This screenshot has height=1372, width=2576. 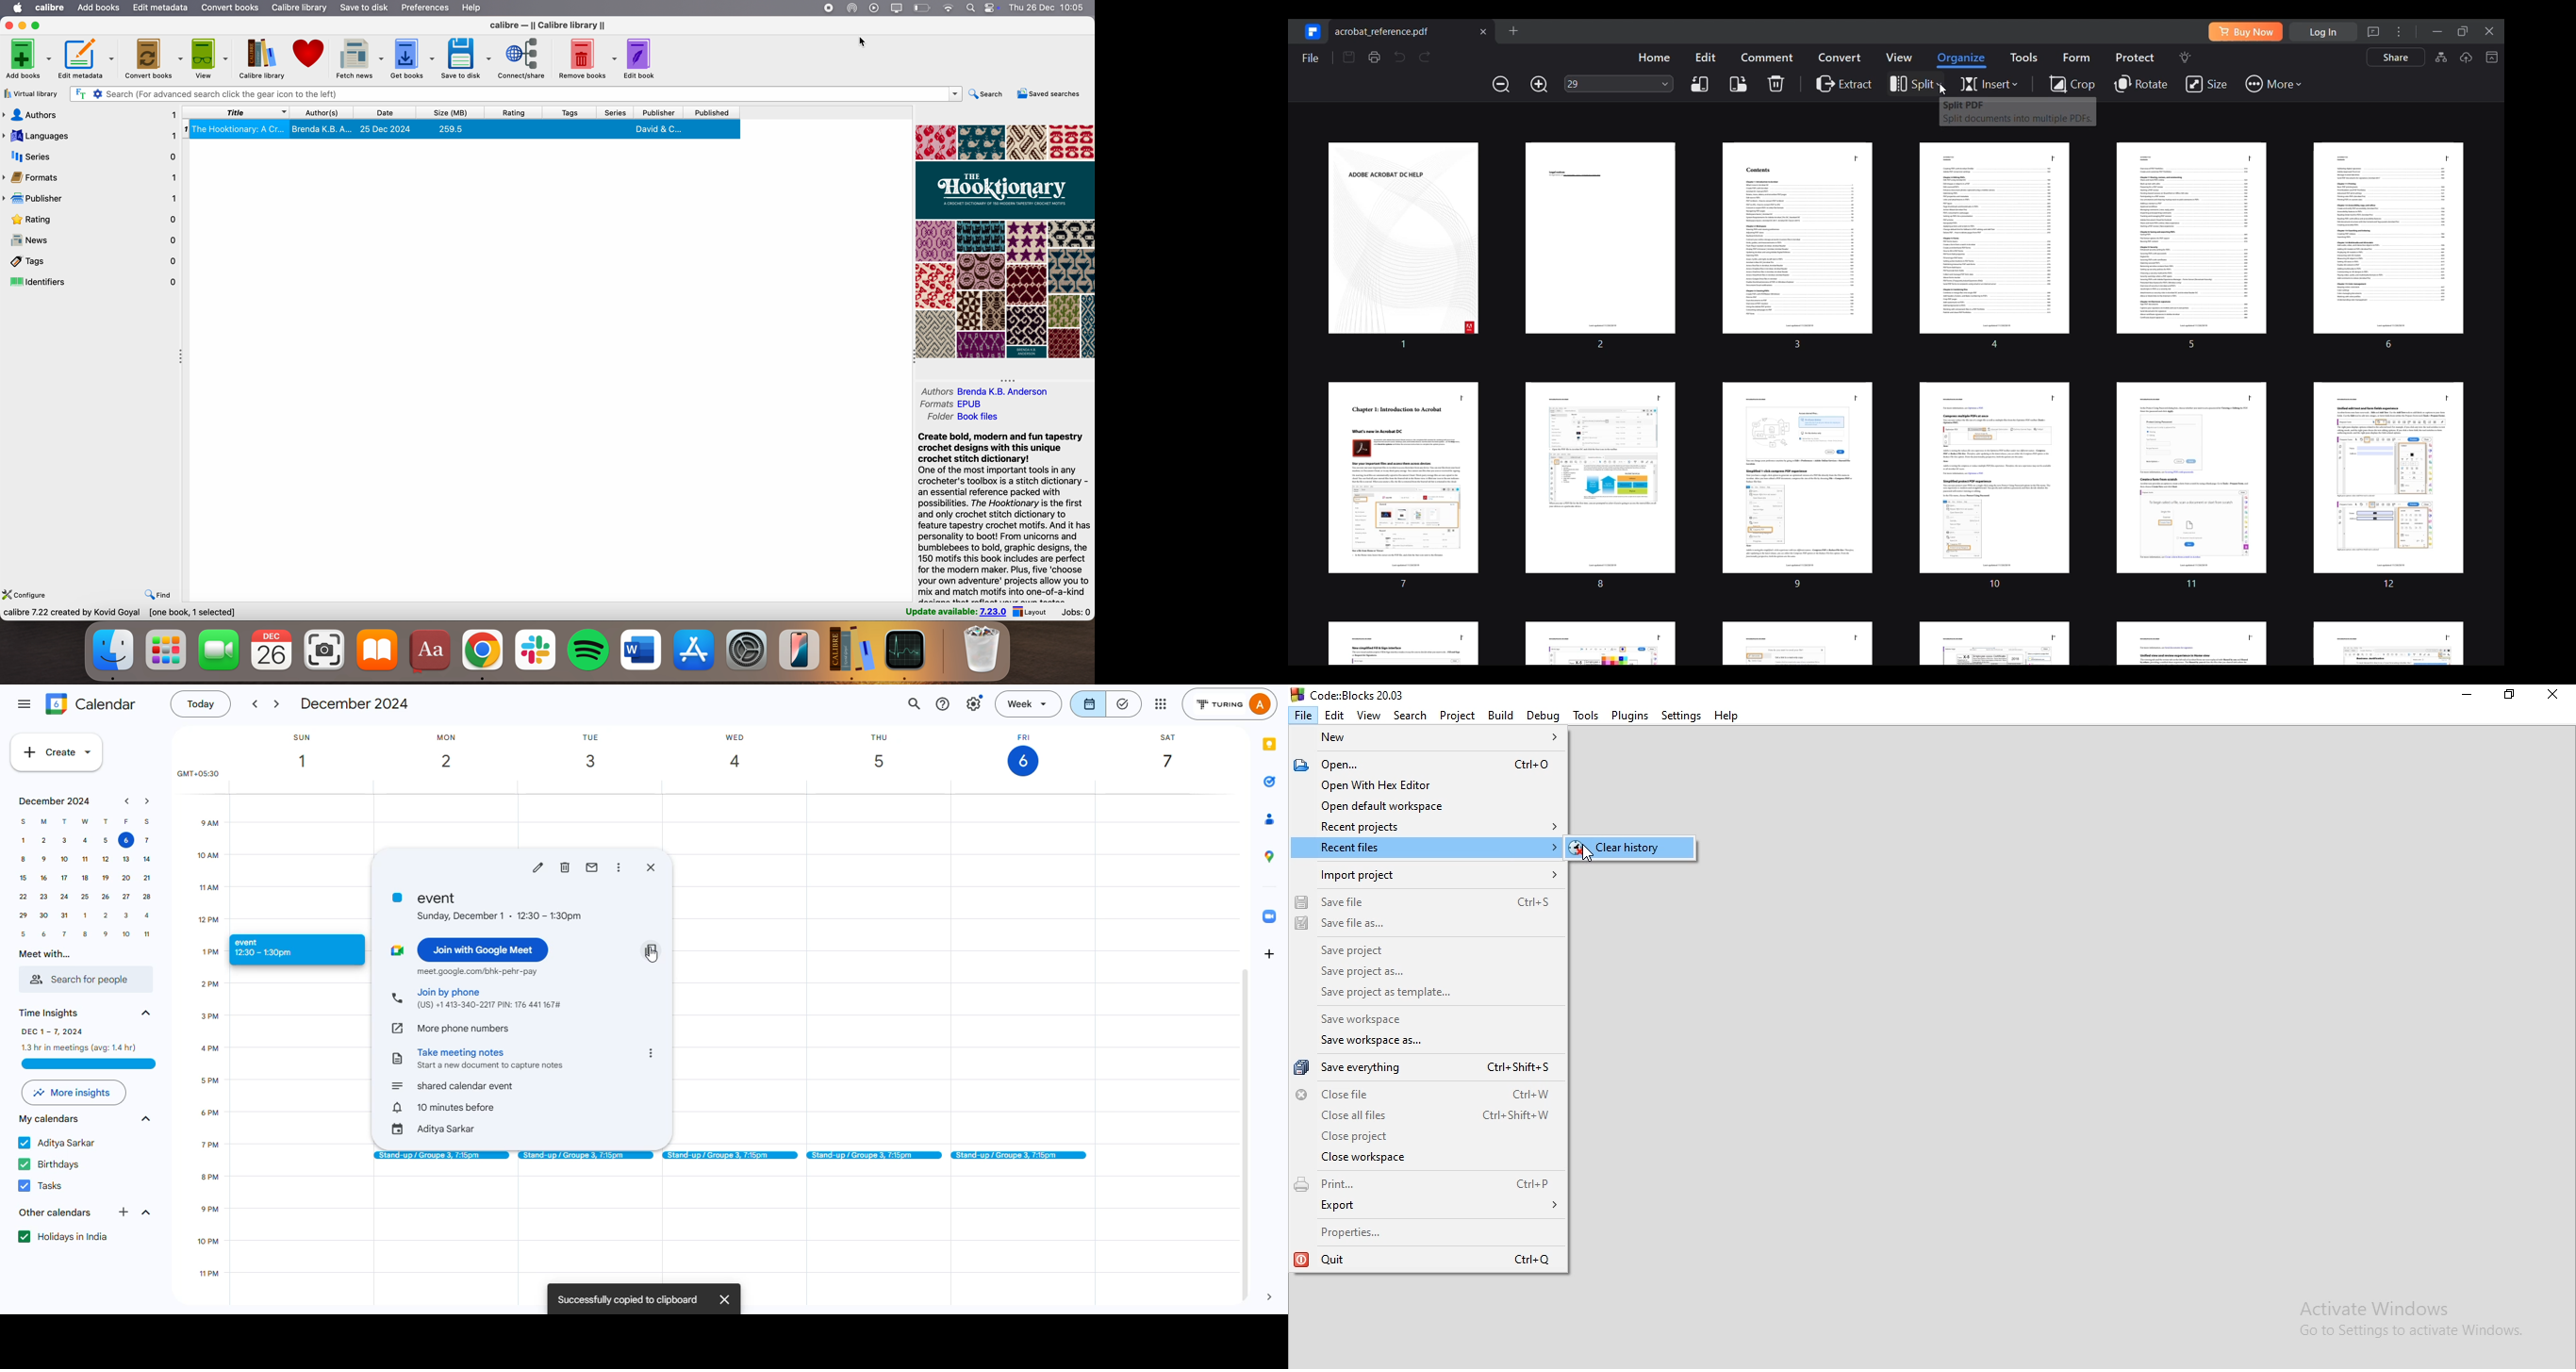 I want to click on 4, so click(x=148, y=916).